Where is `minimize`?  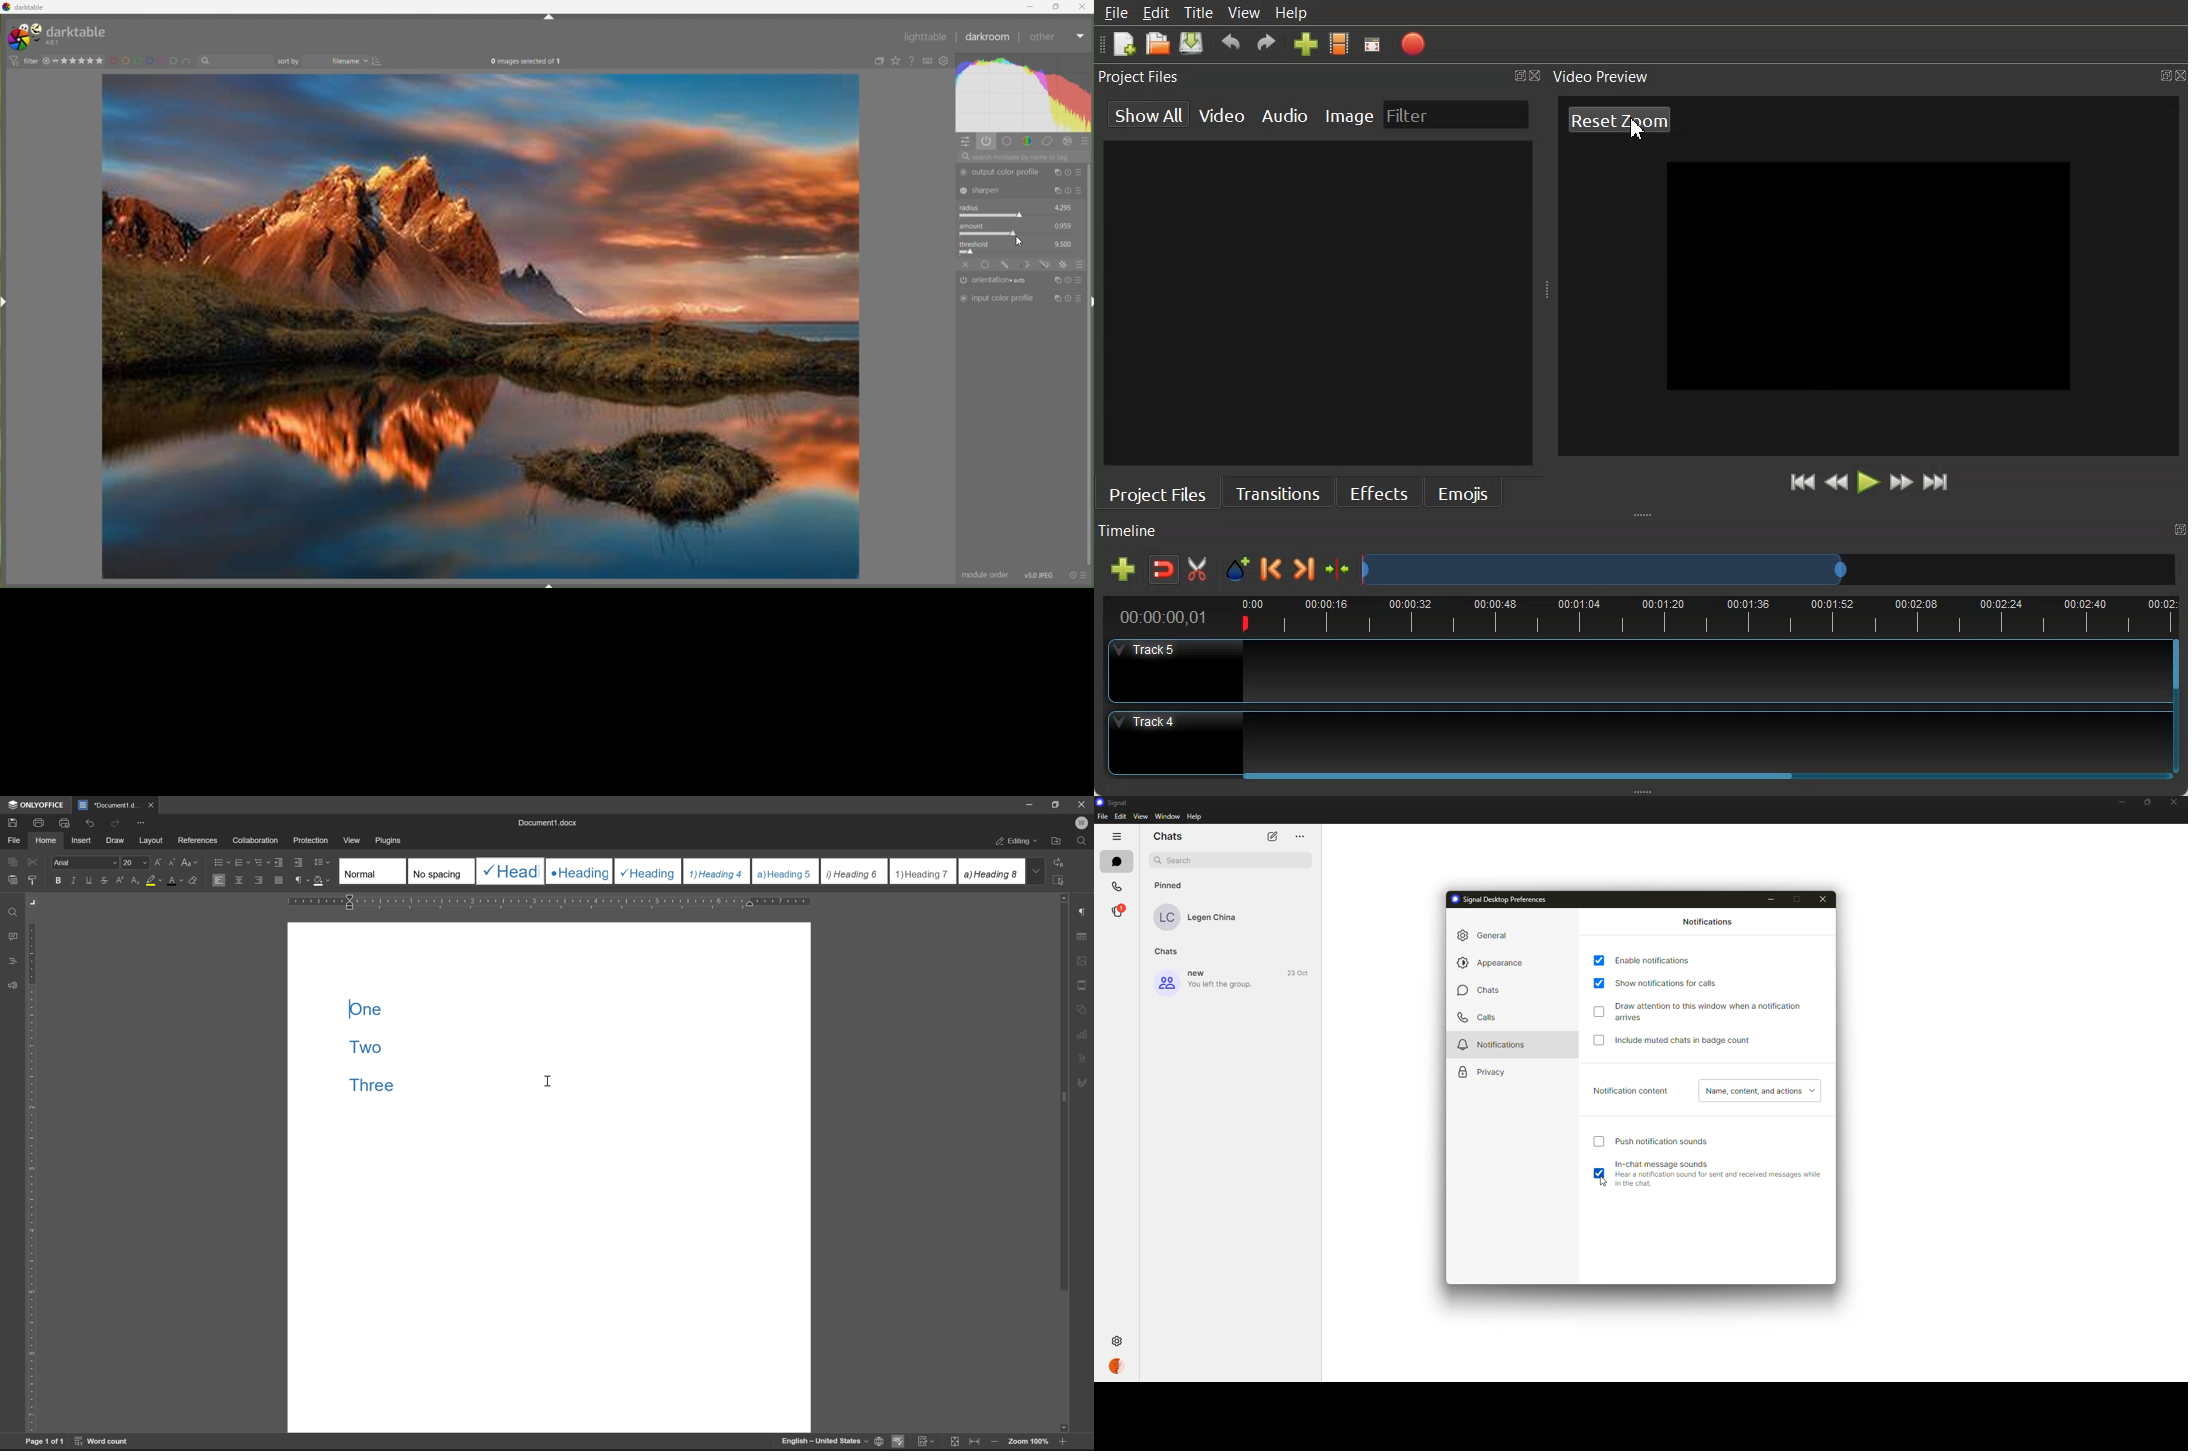
minimize is located at coordinates (2122, 802).